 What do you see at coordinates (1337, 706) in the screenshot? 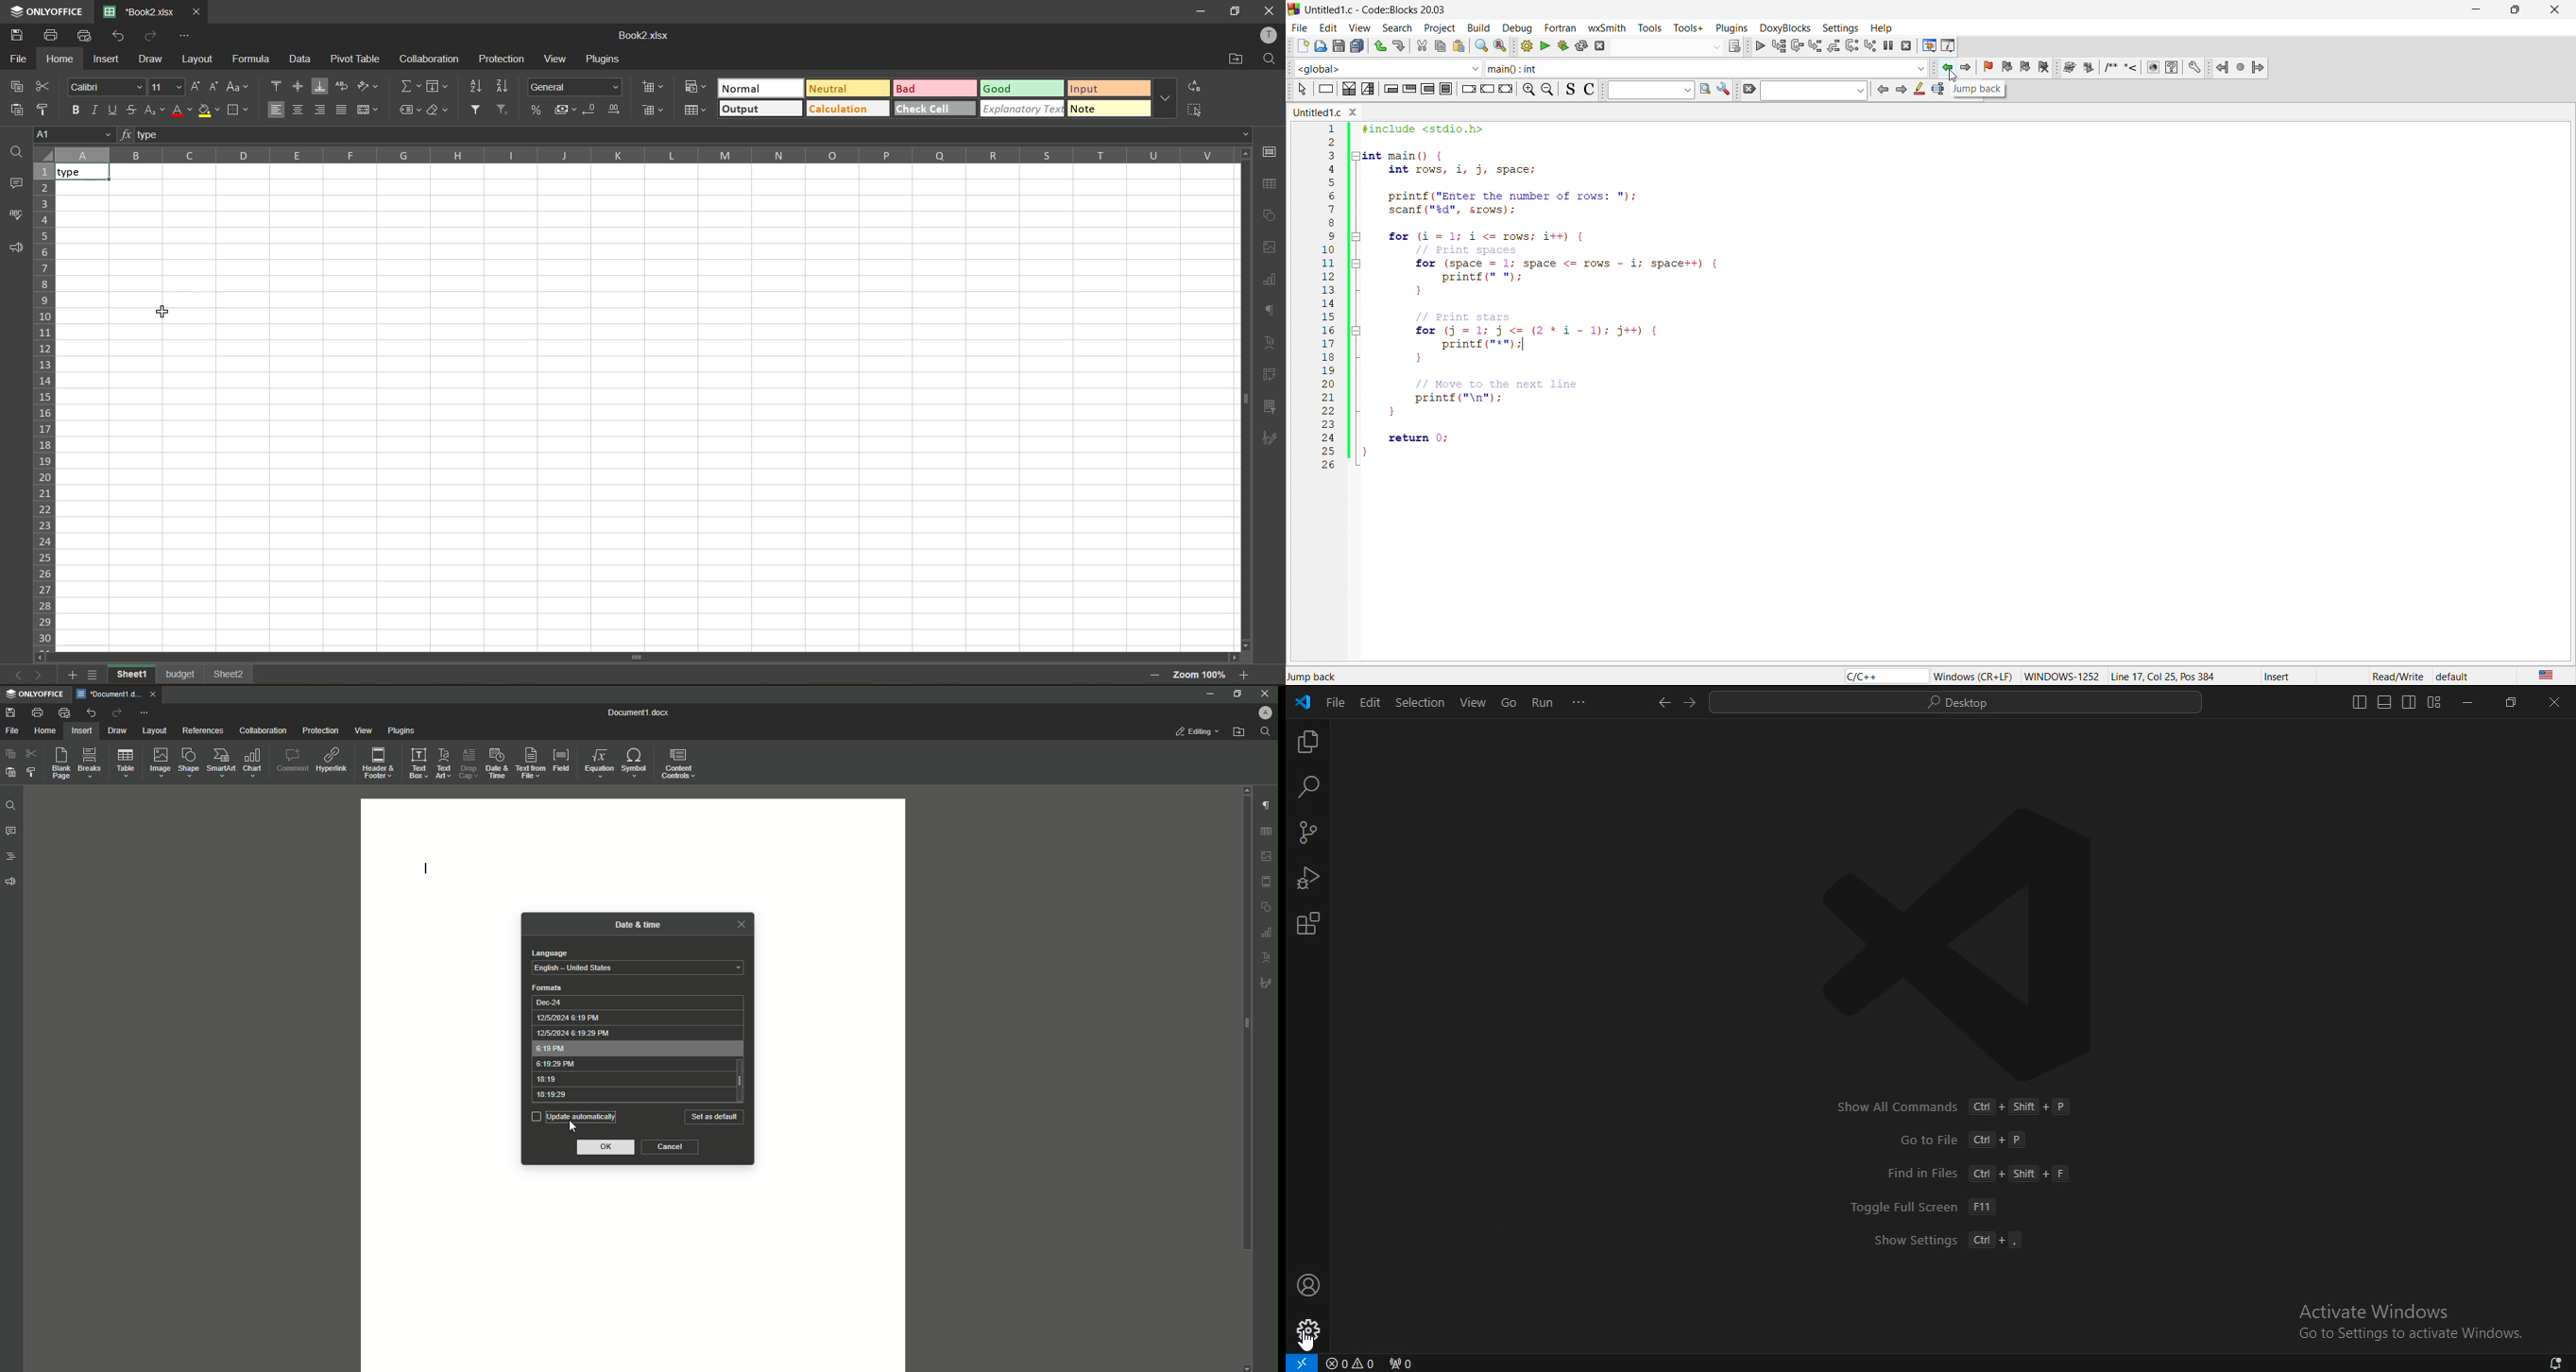
I see `file` at bounding box center [1337, 706].